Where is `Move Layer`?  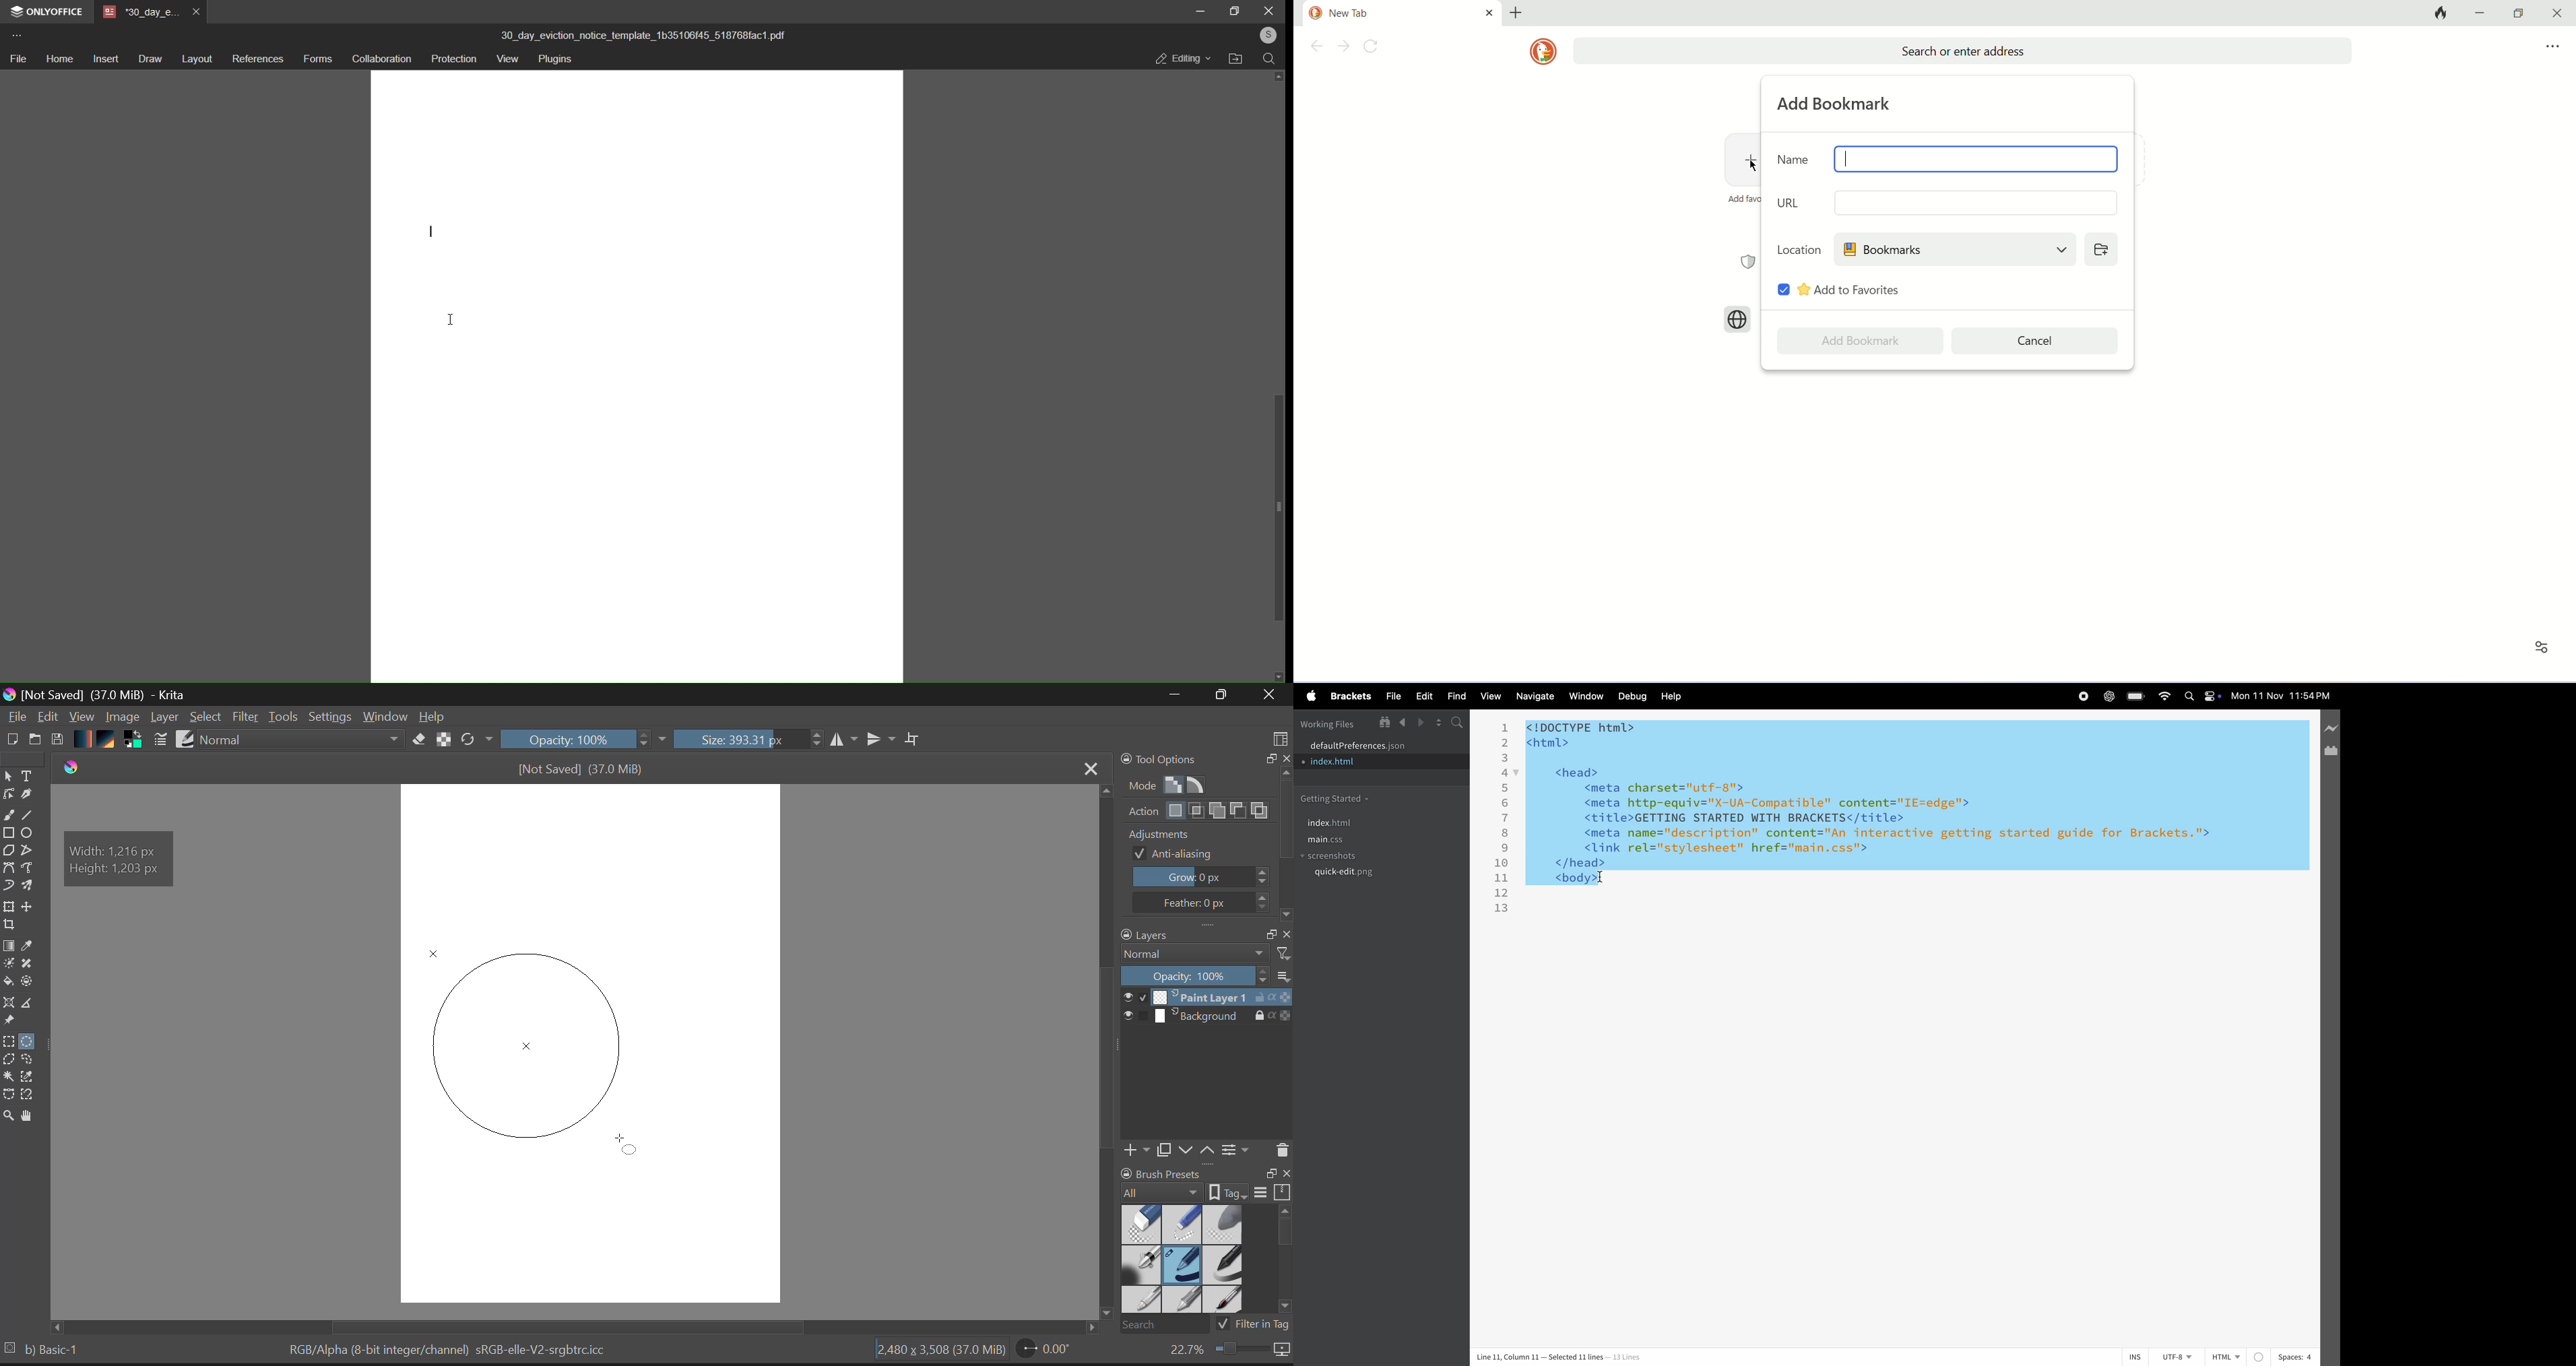
Move Layer is located at coordinates (32, 910).